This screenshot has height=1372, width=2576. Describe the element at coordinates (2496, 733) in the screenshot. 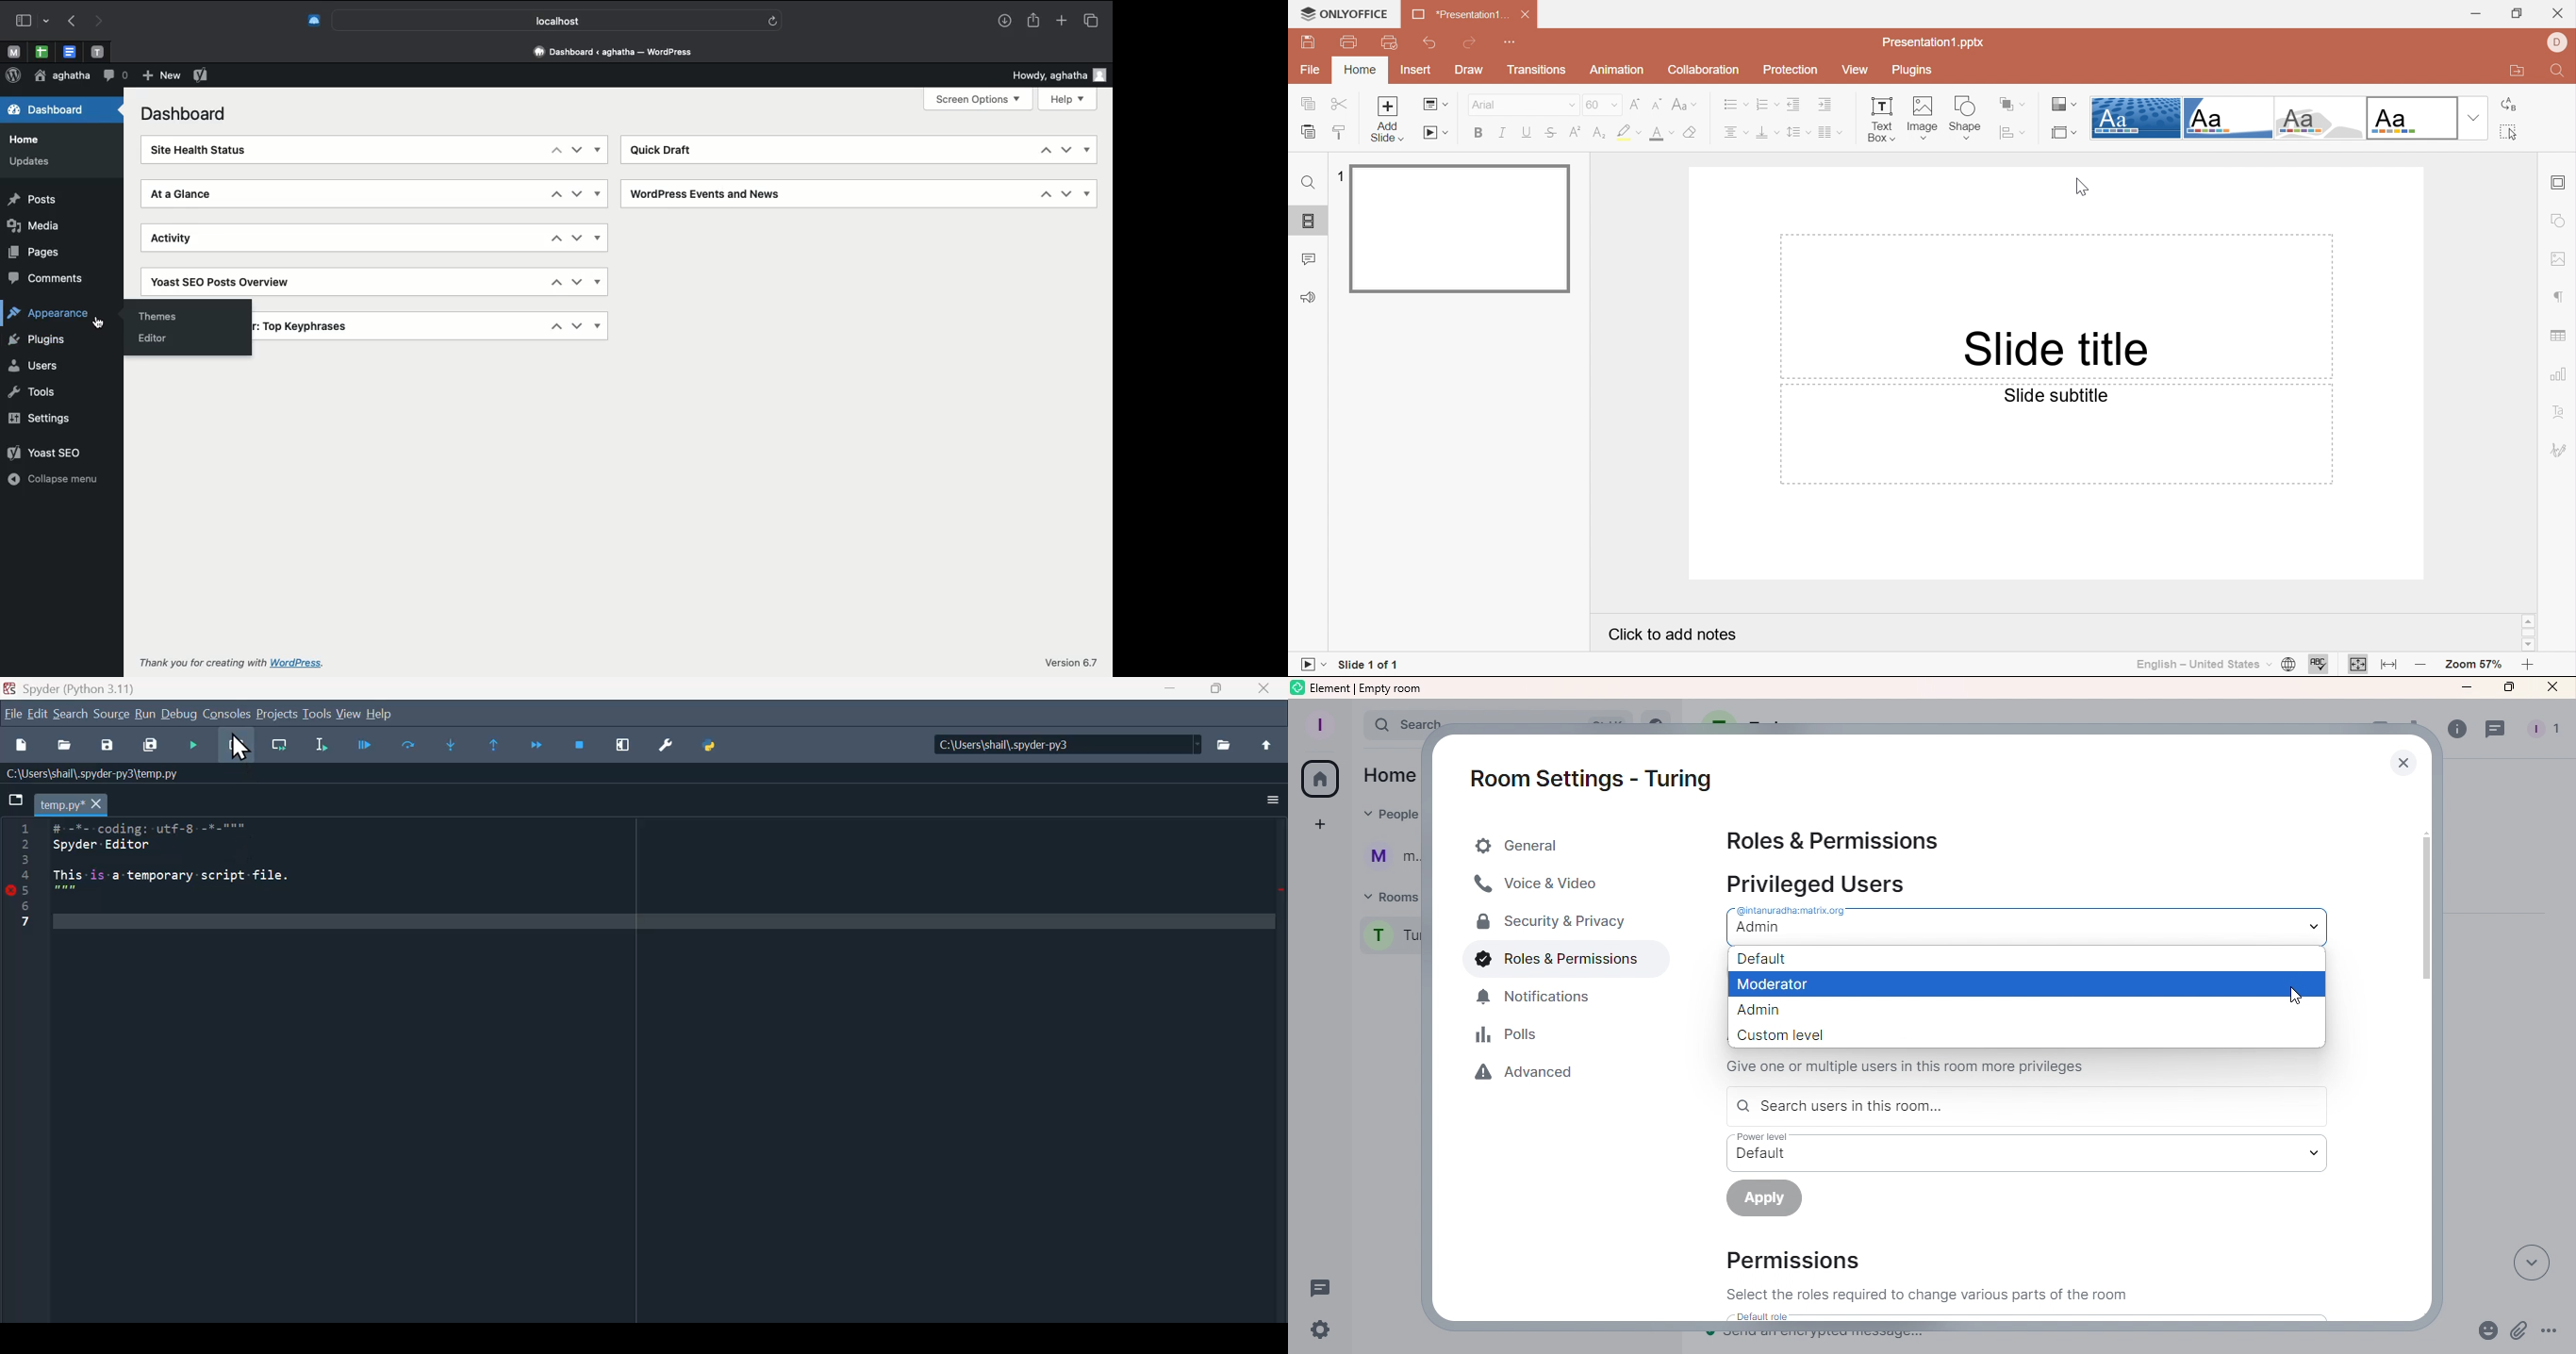

I see `Threads` at that location.